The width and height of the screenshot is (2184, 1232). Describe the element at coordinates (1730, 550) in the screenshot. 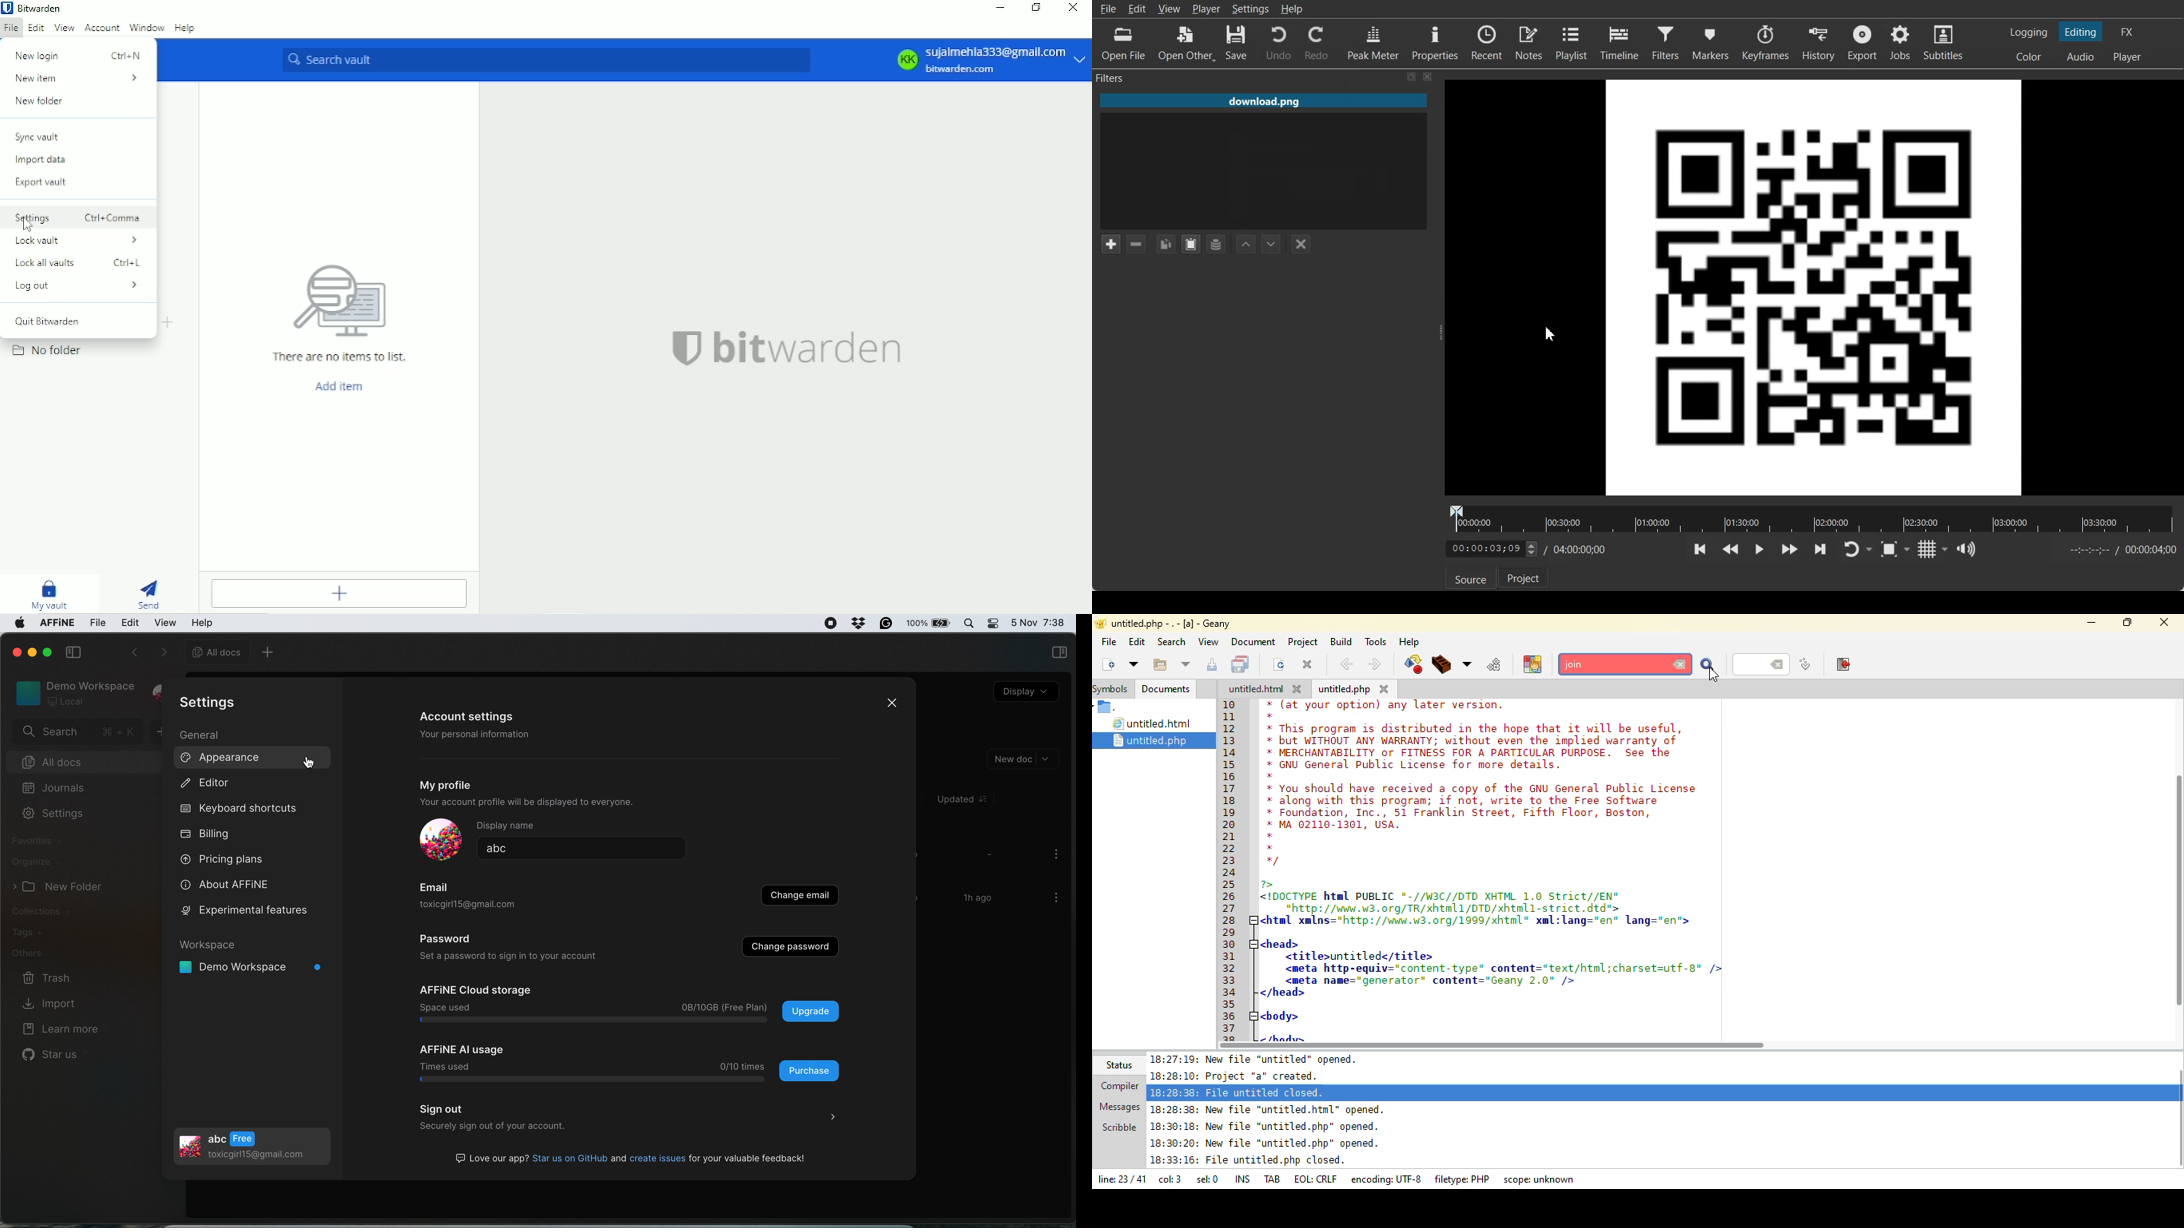

I see `Play quickly backward` at that location.